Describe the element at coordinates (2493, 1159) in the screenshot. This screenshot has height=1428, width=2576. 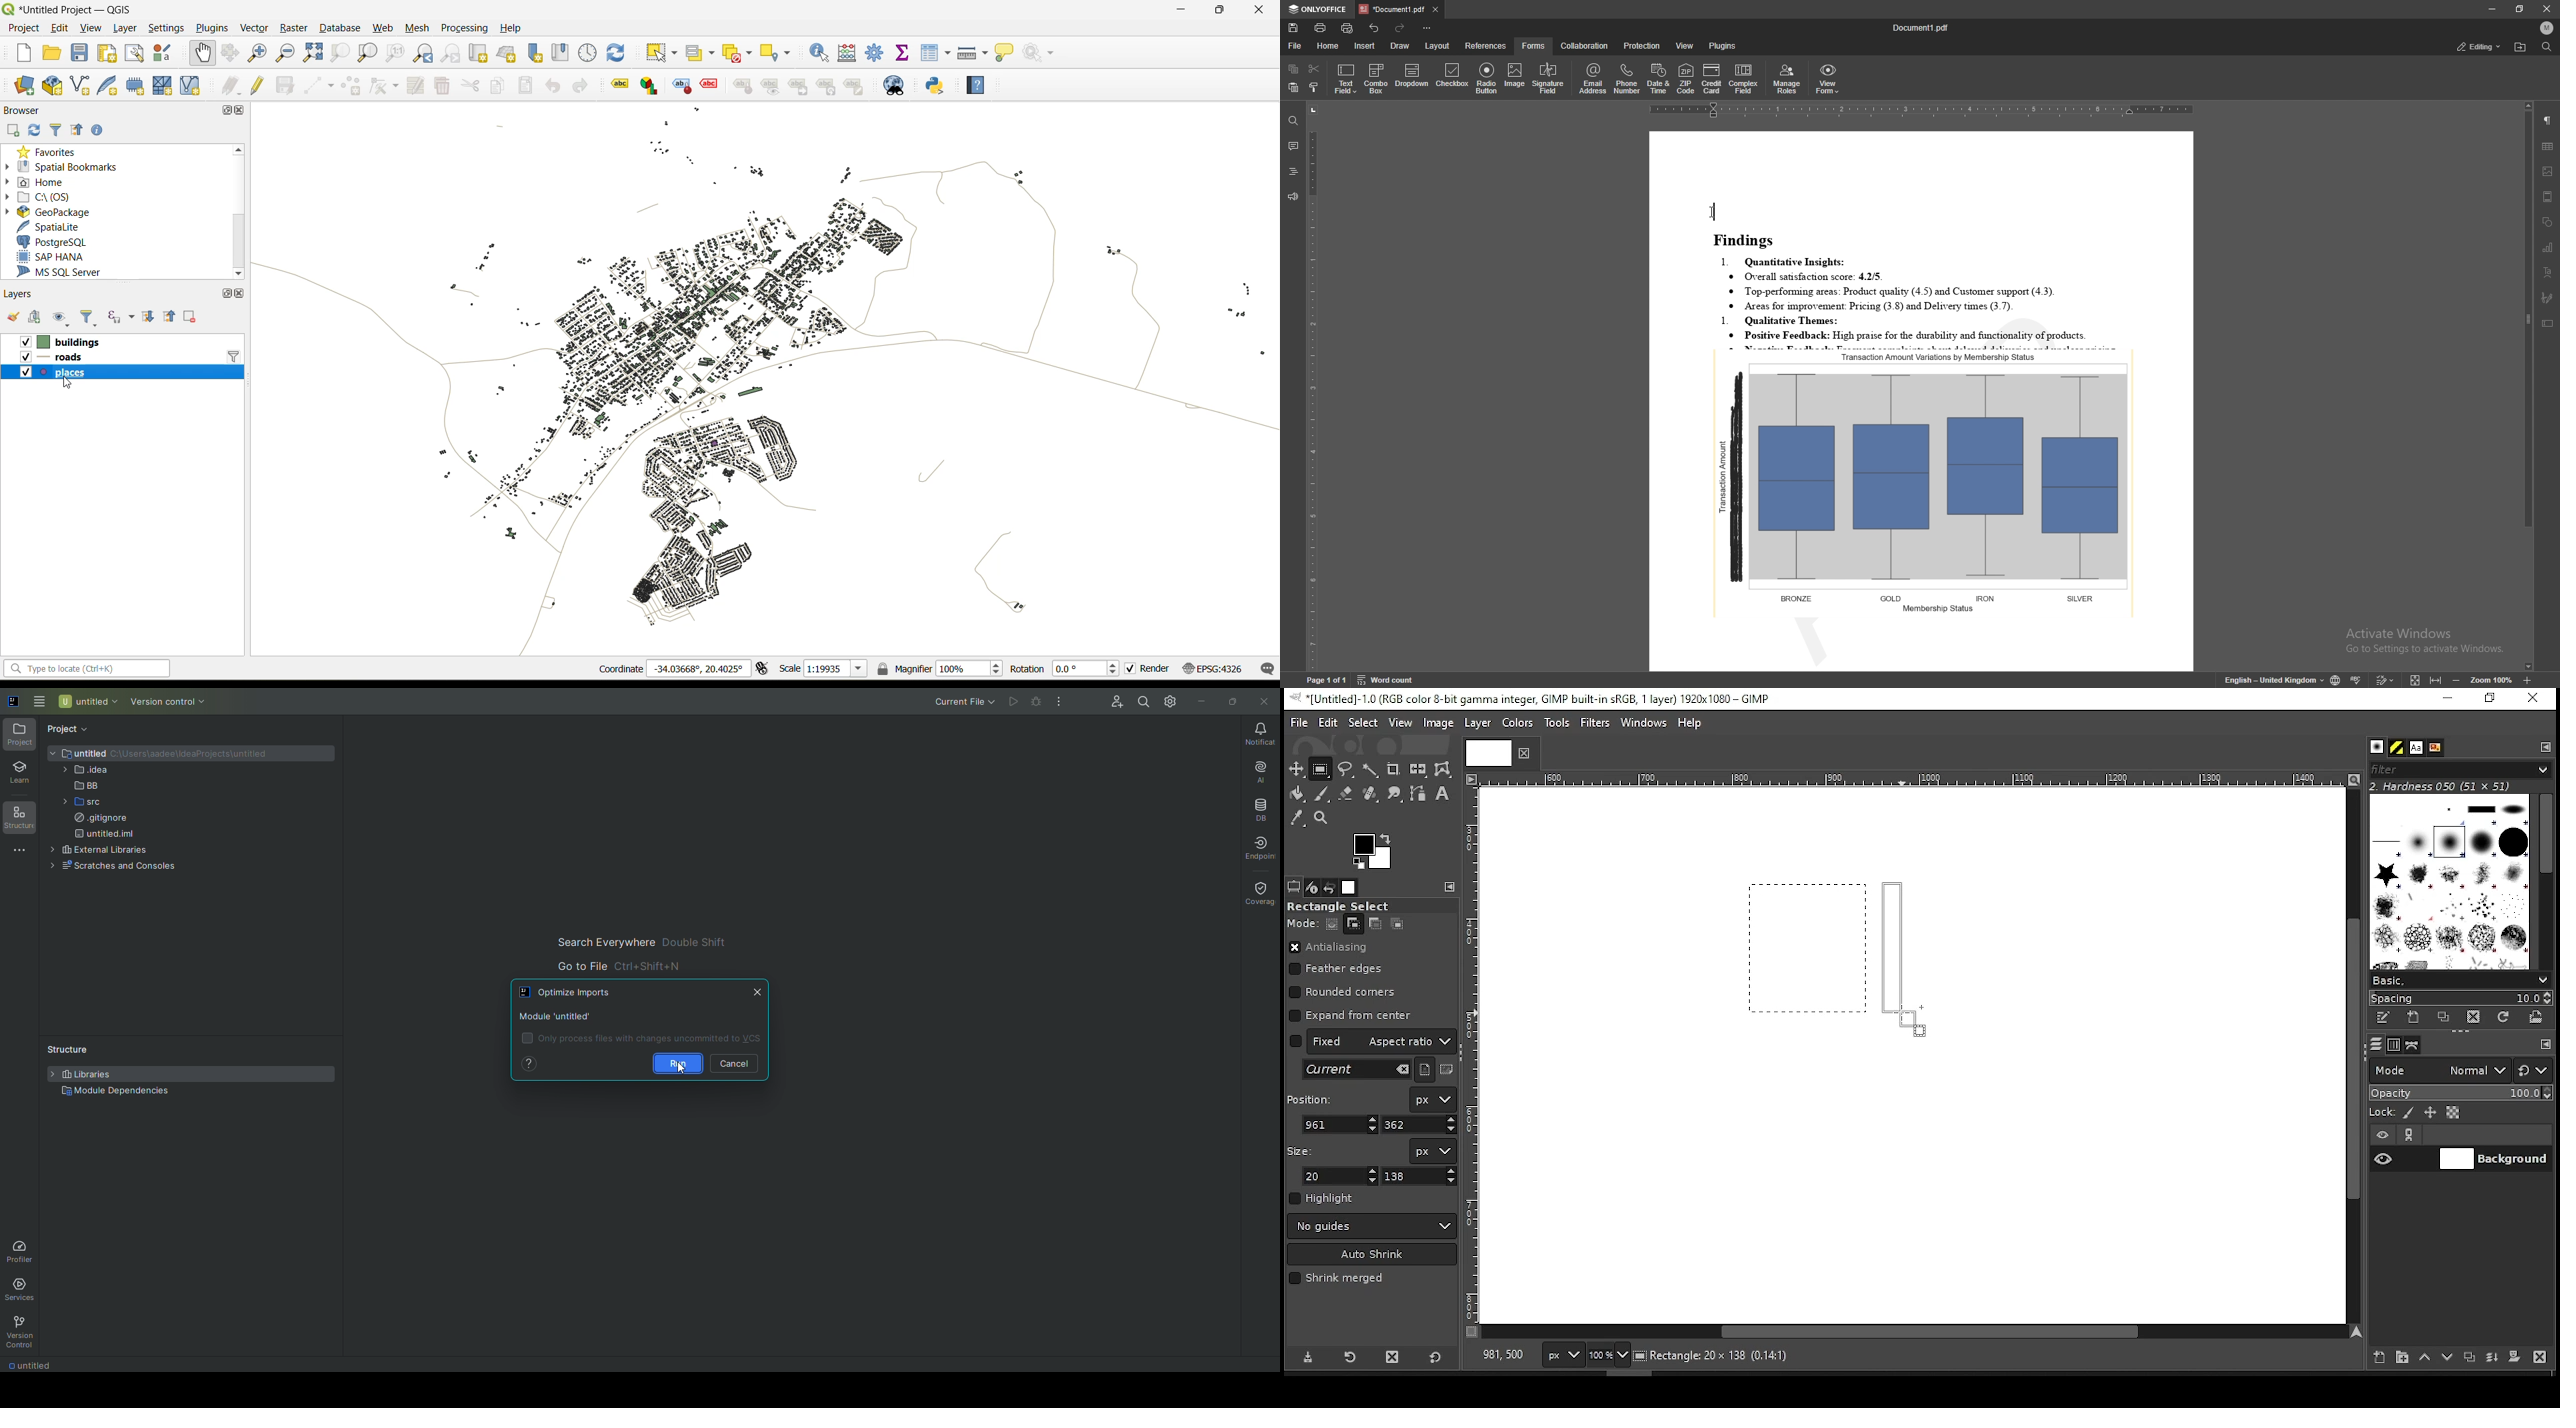
I see `layer ` at that location.